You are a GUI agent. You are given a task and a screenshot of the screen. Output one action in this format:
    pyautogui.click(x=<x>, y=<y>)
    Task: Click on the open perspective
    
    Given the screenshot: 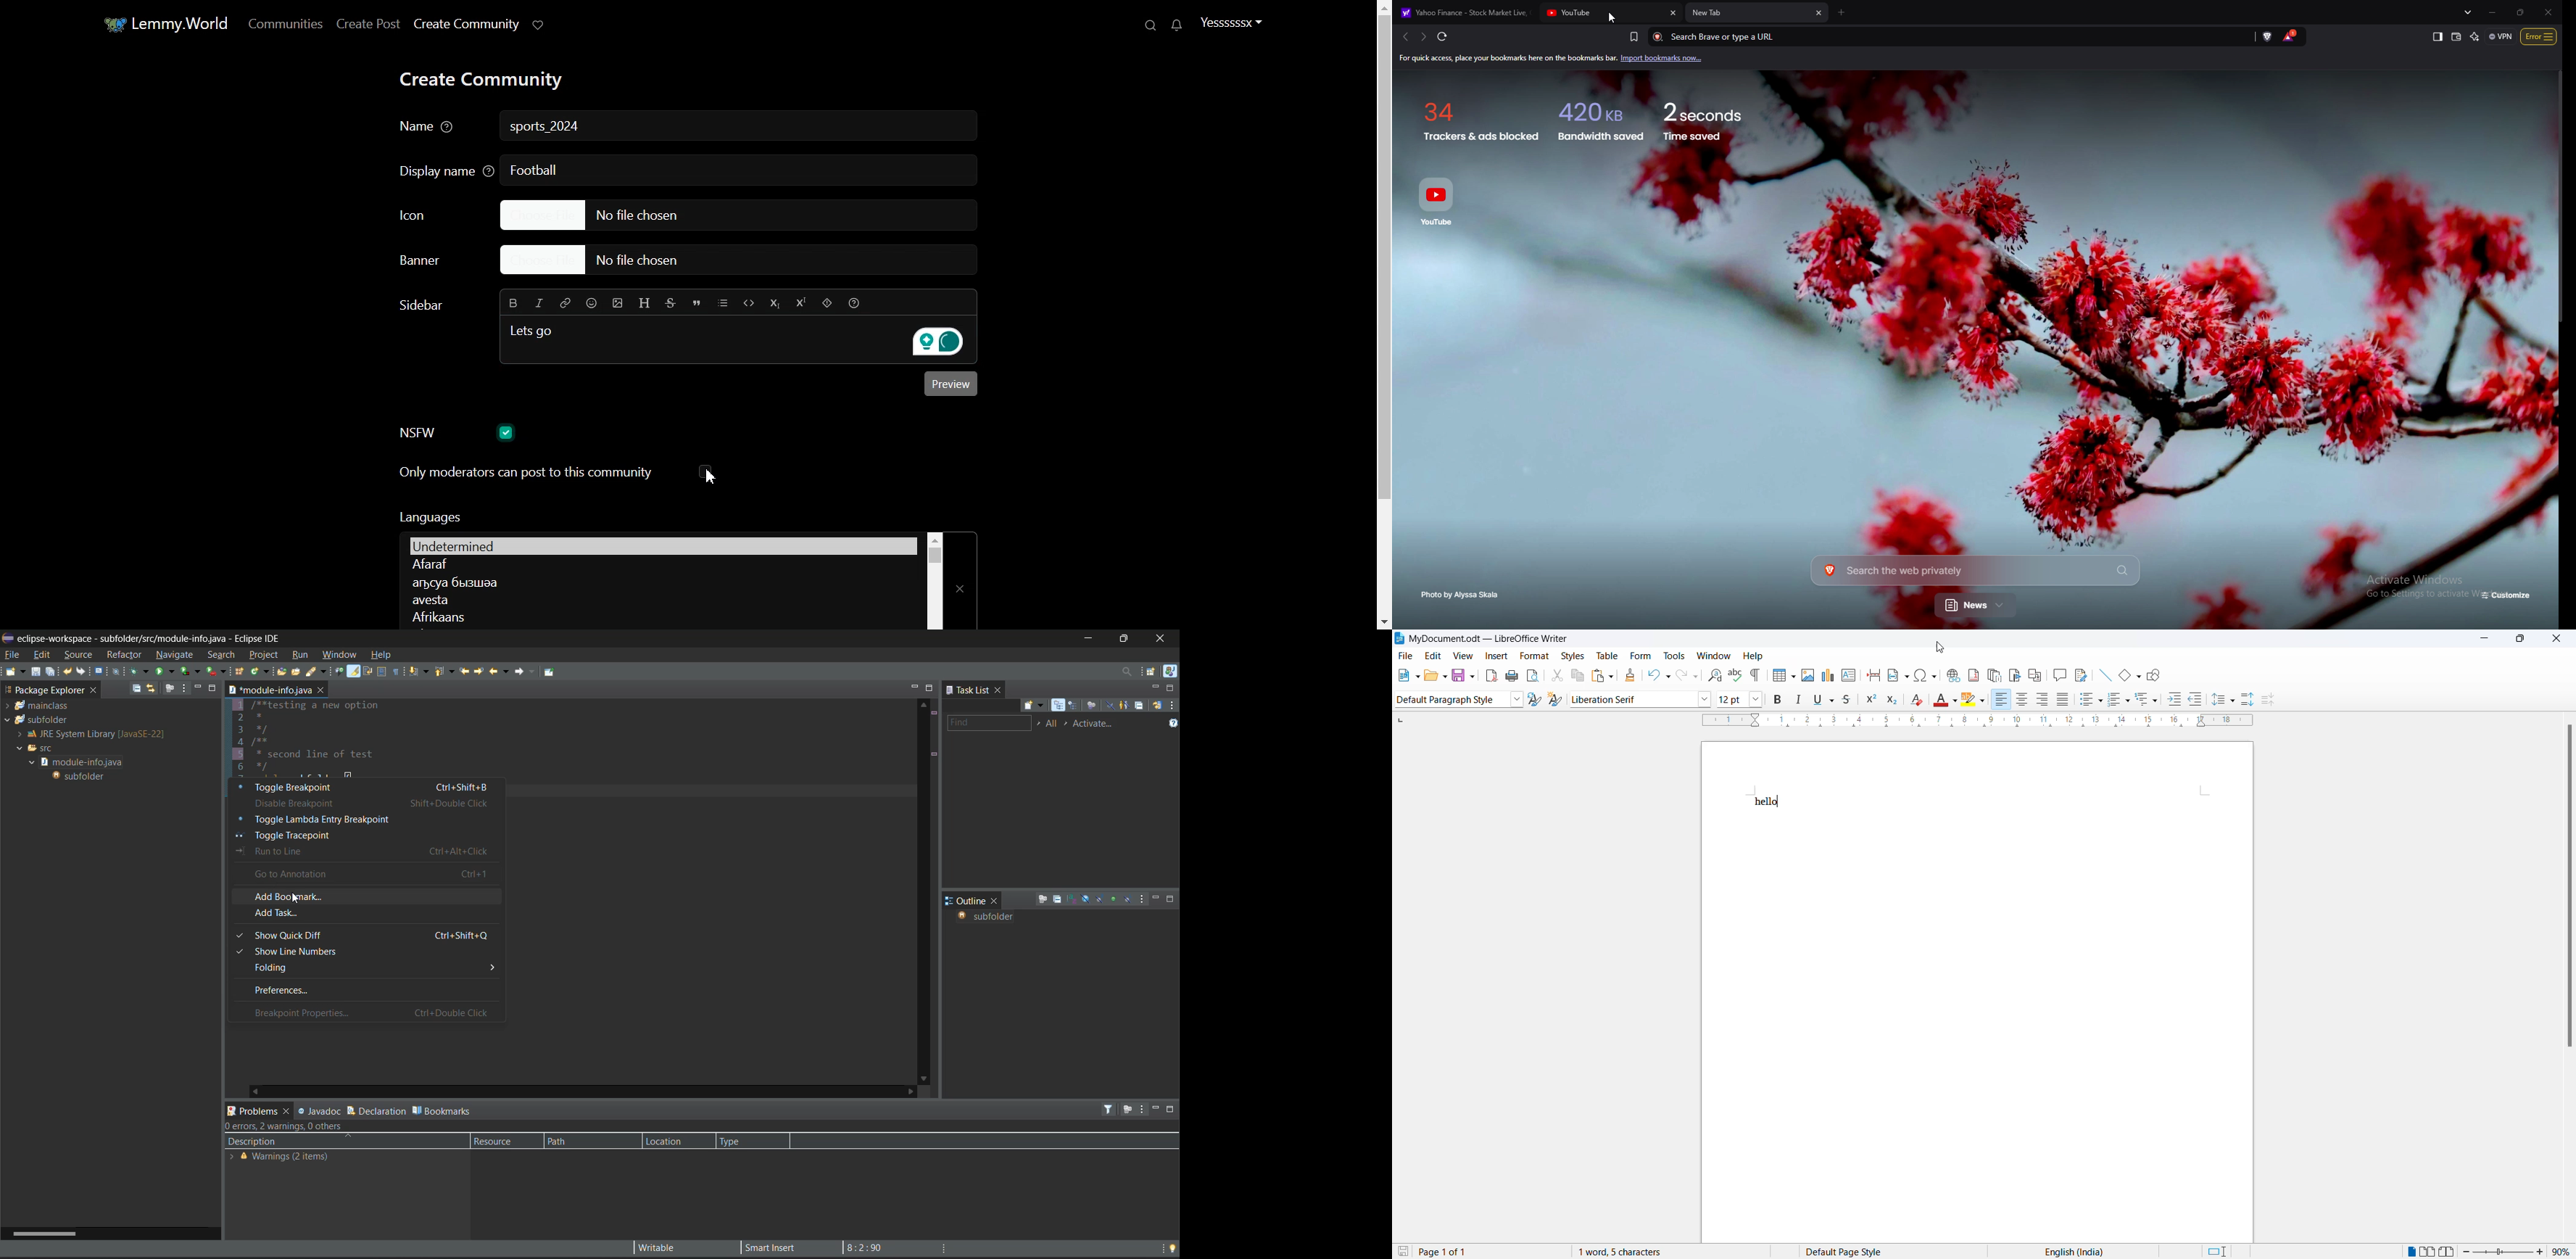 What is the action you would take?
    pyautogui.click(x=1154, y=673)
    